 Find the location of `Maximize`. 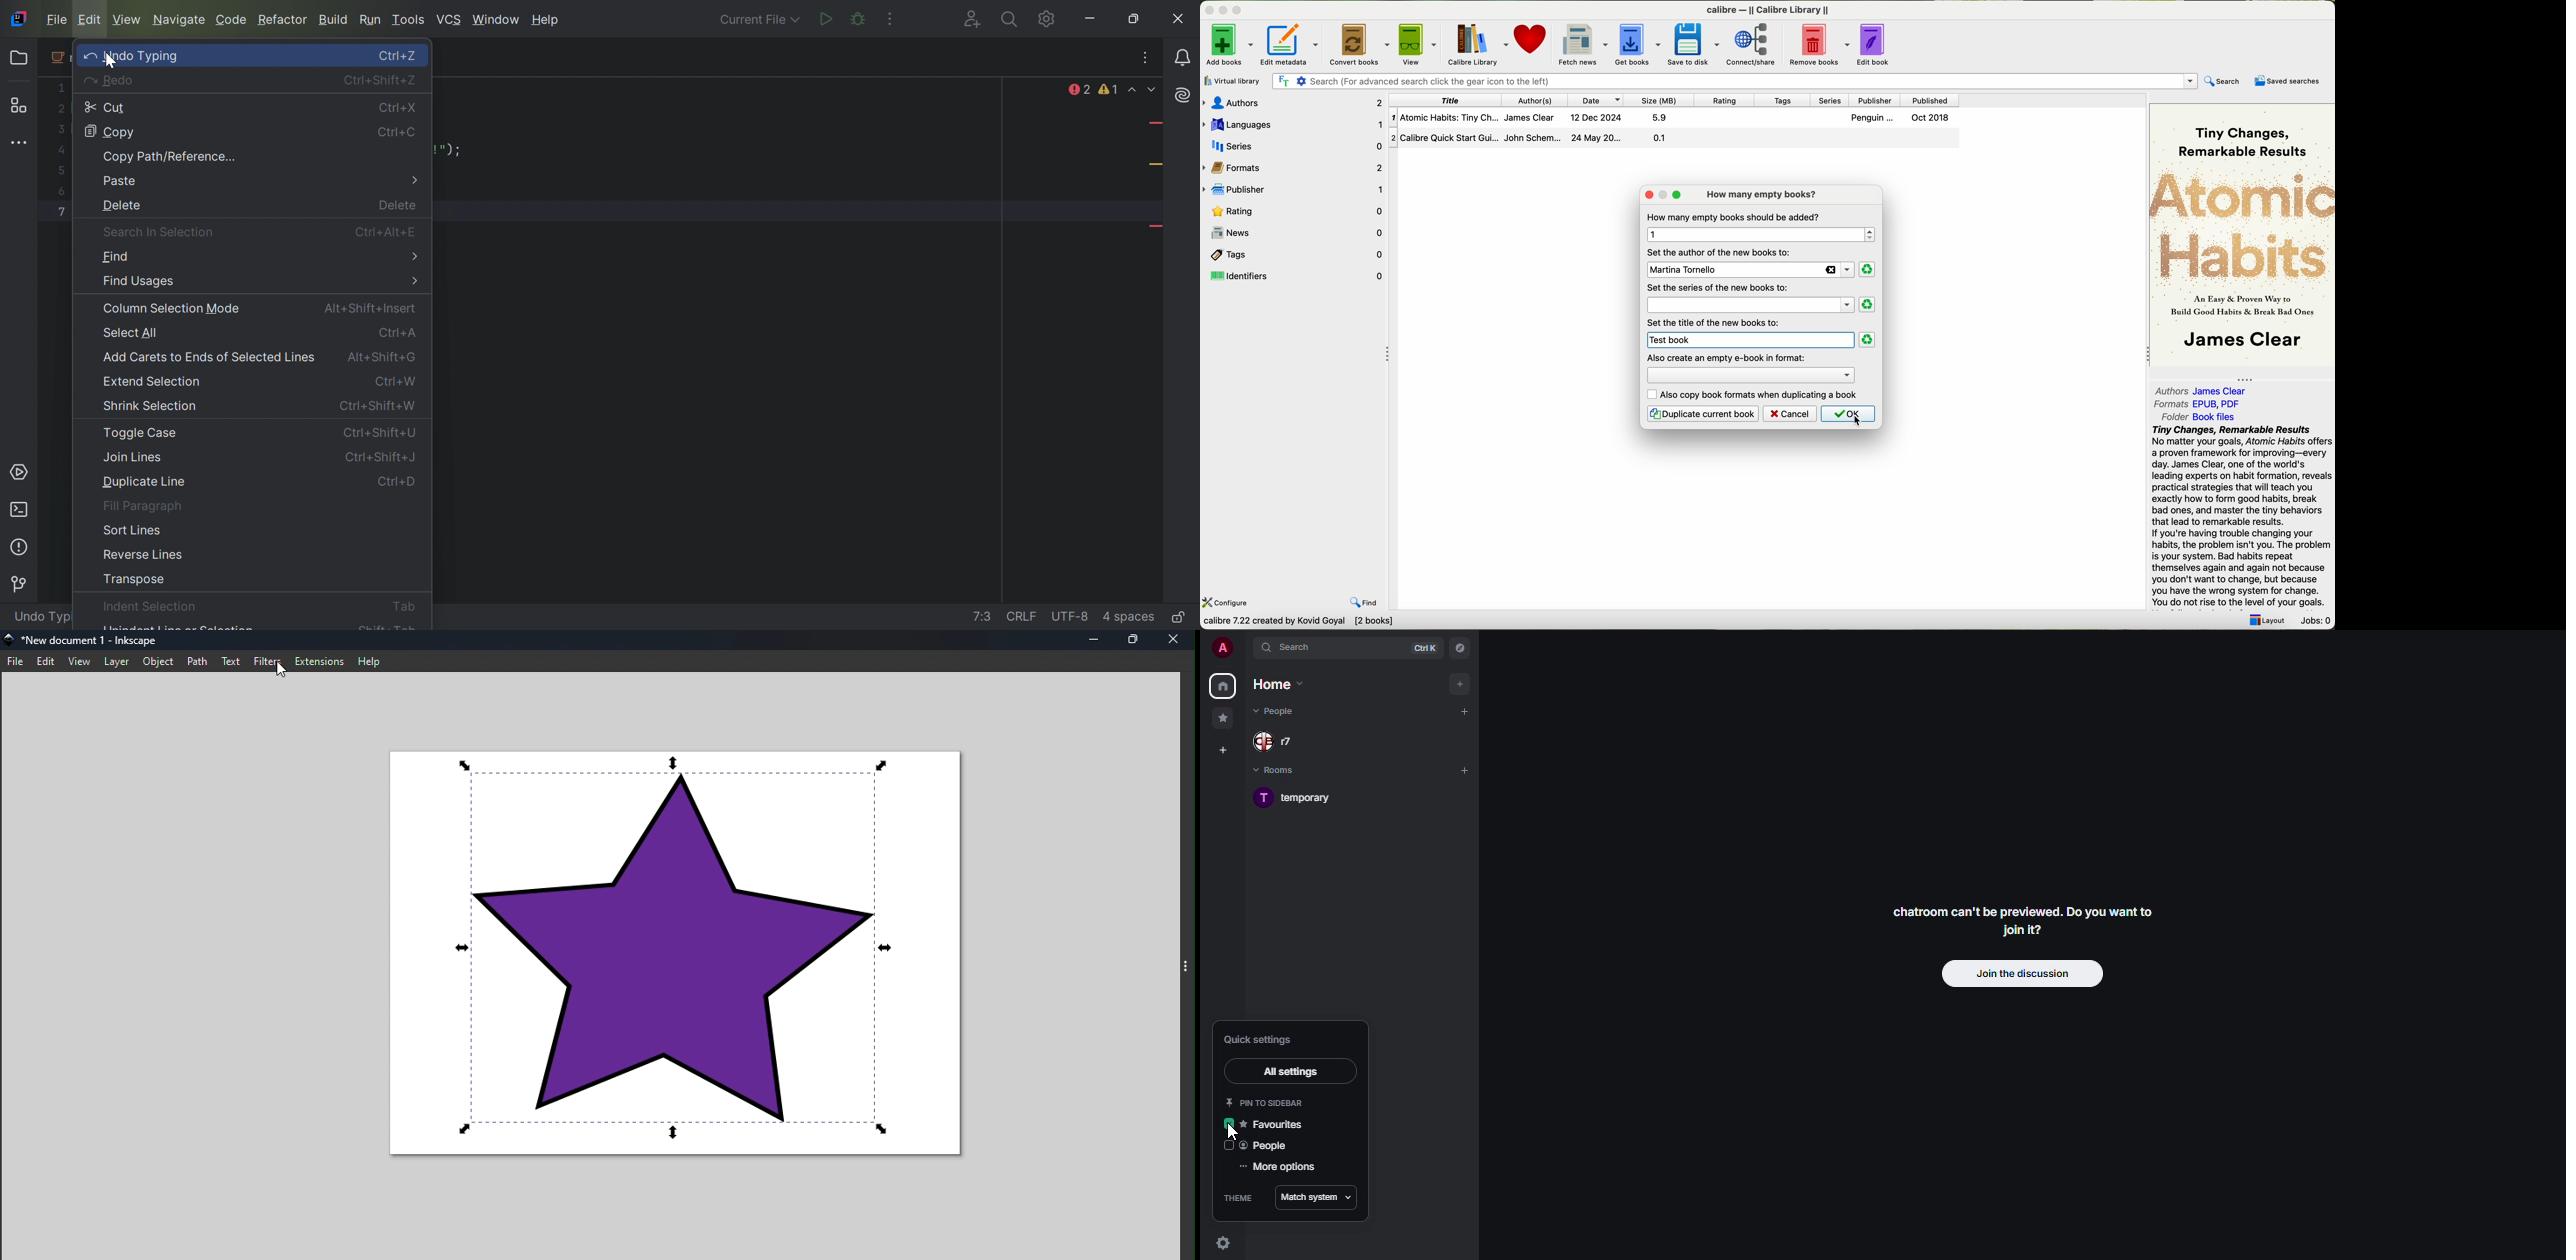

Maximize is located at coordinates (1137, 640).